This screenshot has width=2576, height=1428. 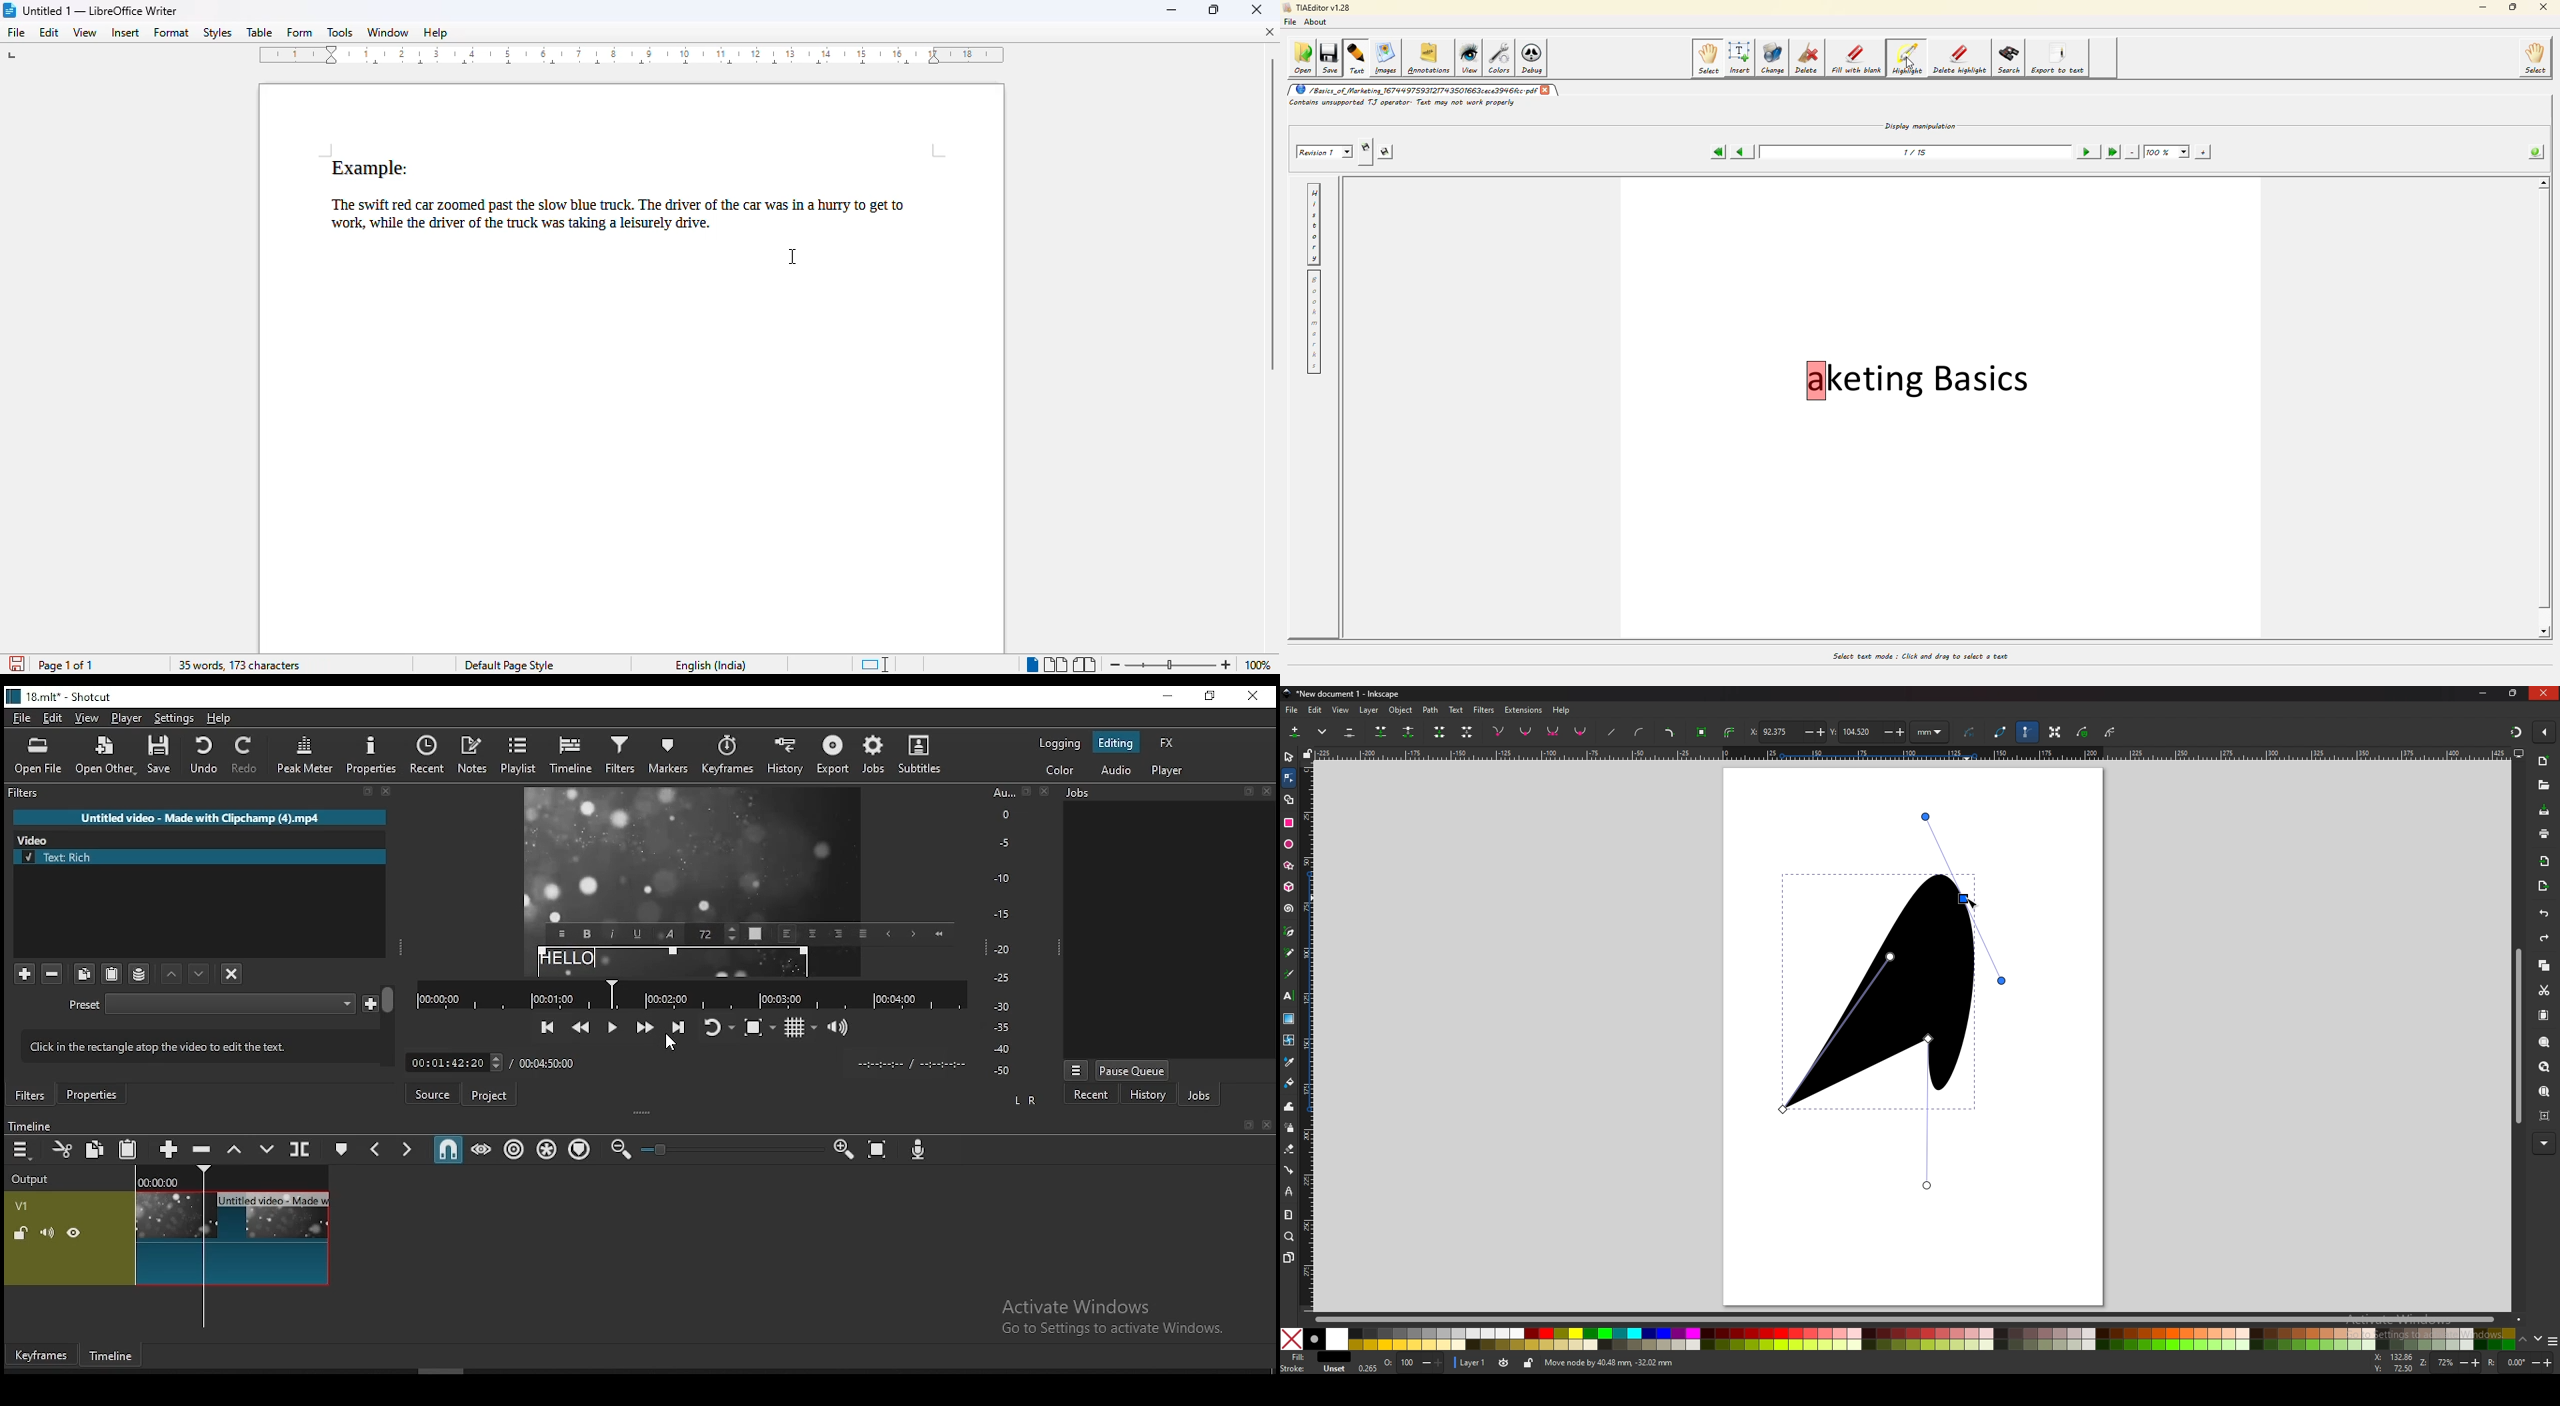 I want to click on record audio, so click(x=919, y=1150).